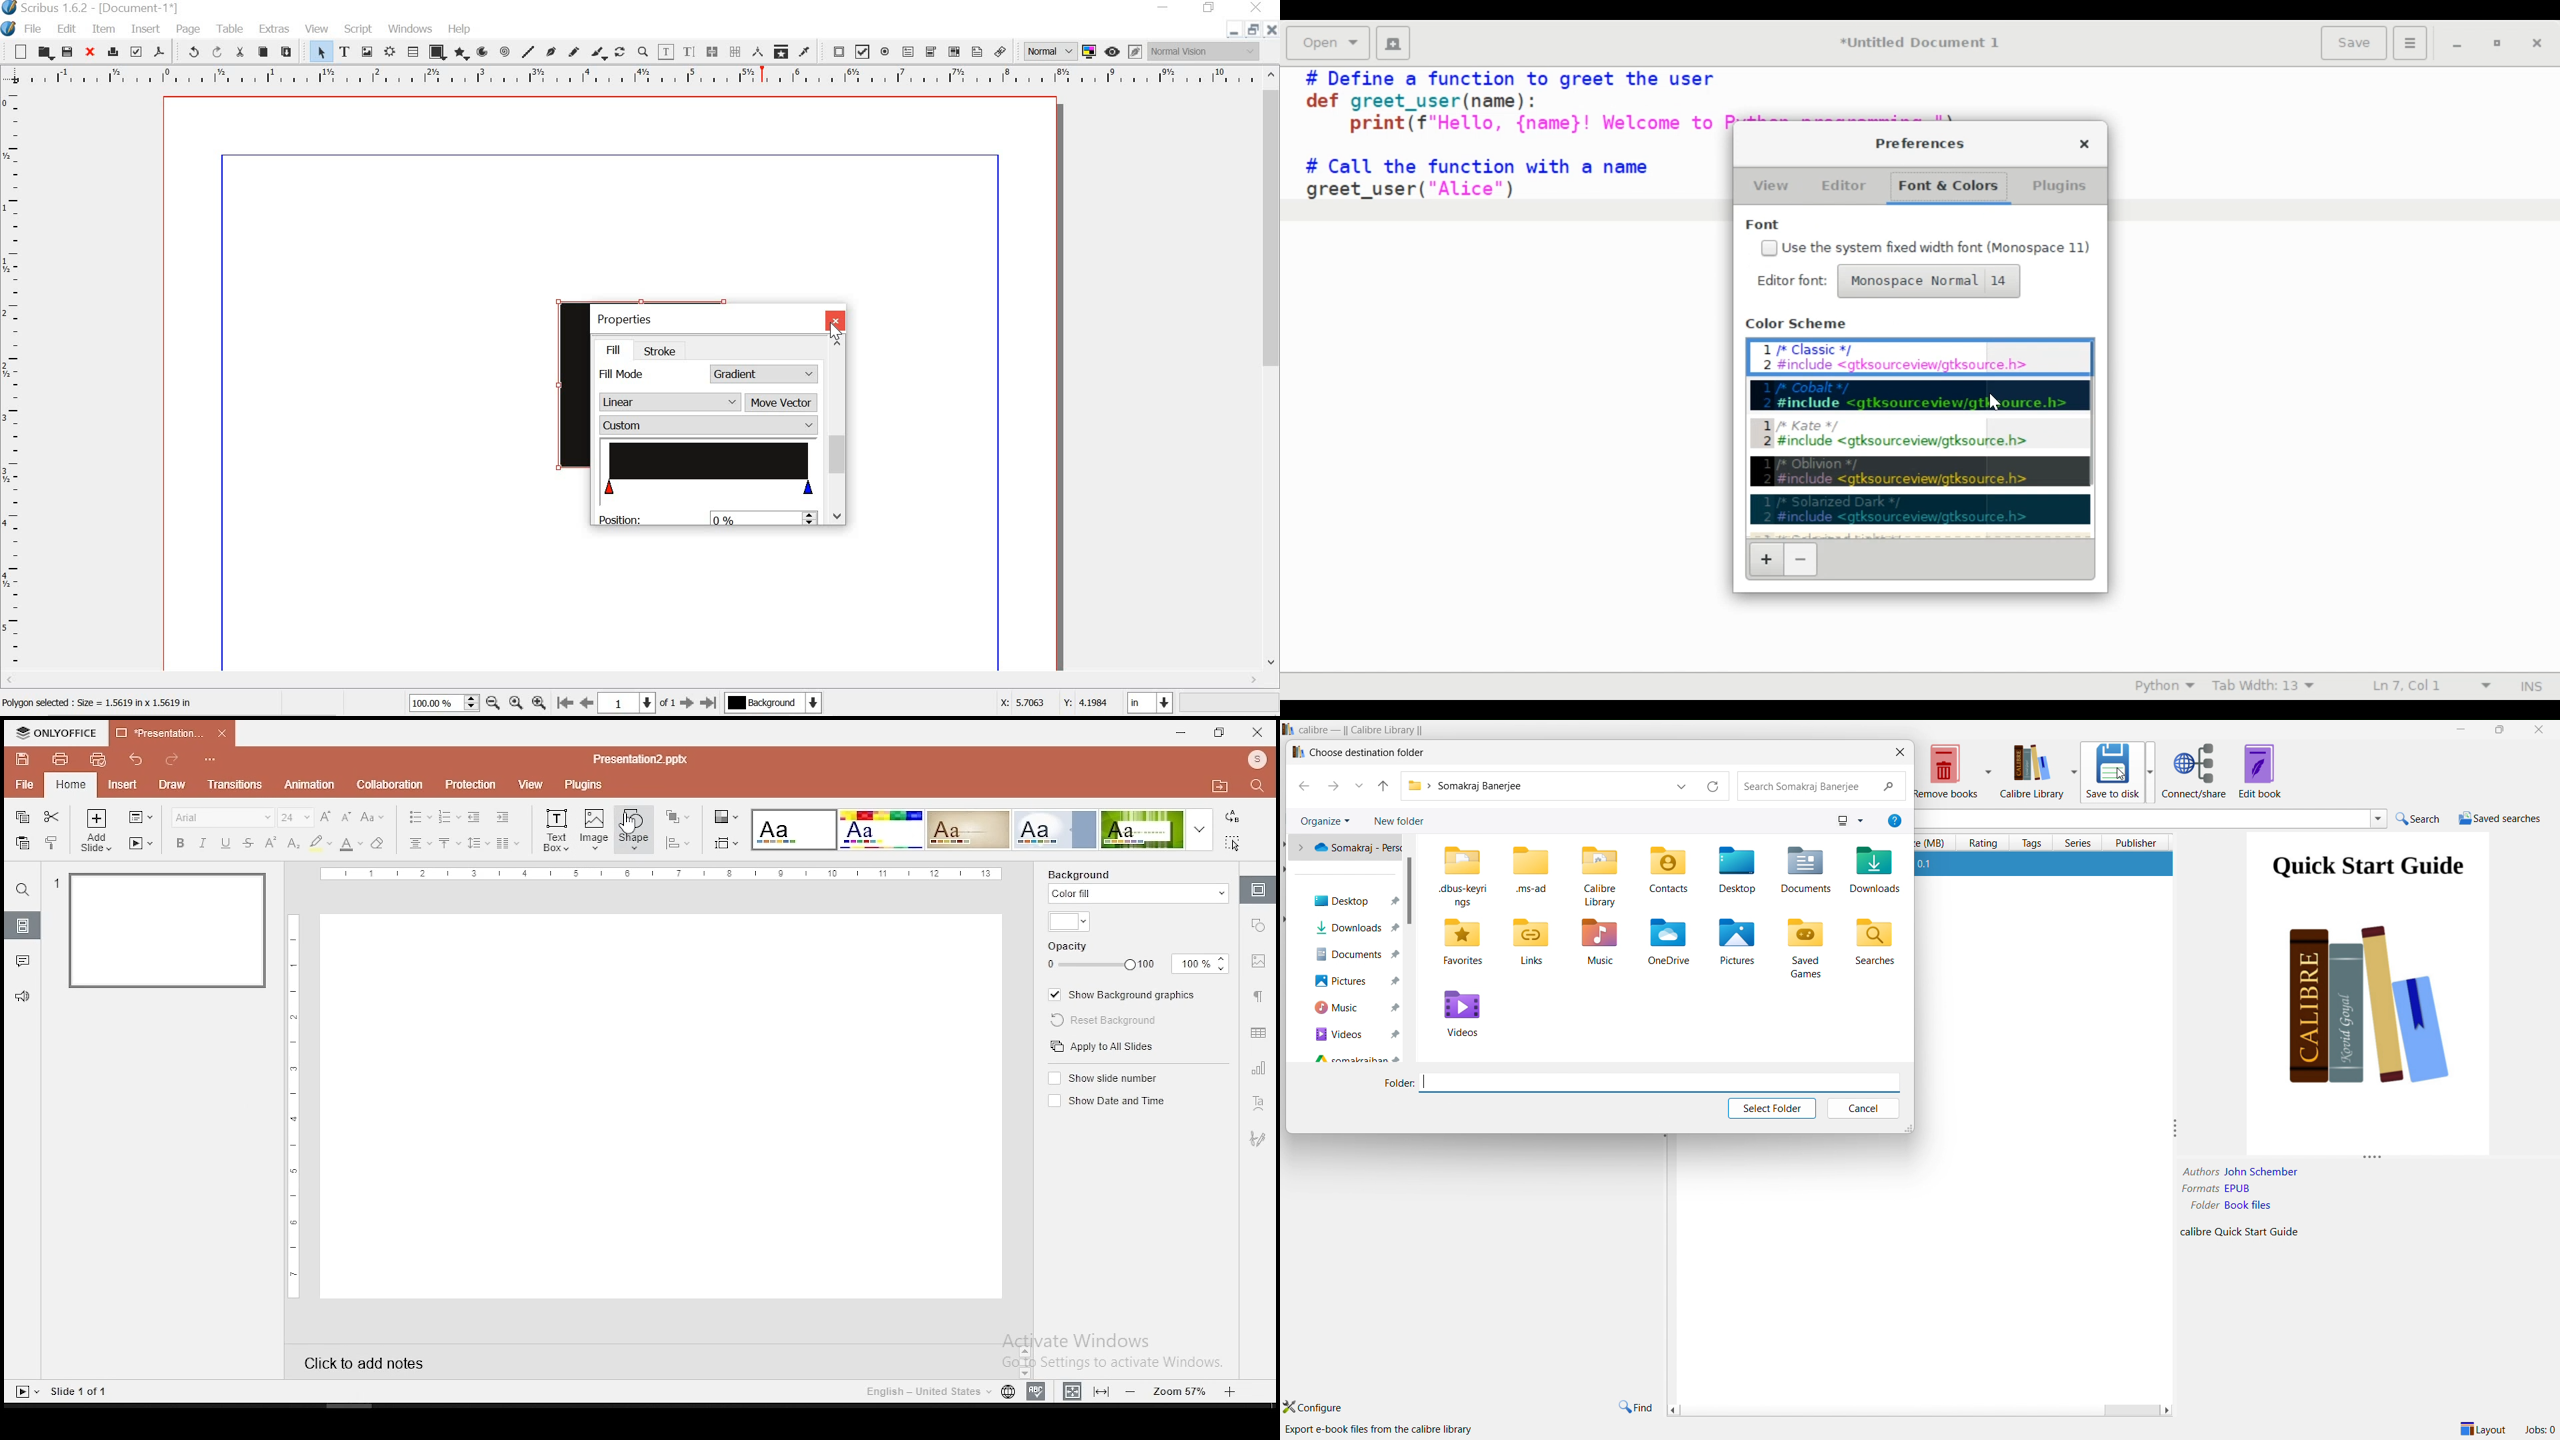 Image resolution: width=2576 pixels, height=1456 pixels. What do you see at coordinates (437, 51) in the screenshot?
I see `shape` at bounding box center [437, 51].